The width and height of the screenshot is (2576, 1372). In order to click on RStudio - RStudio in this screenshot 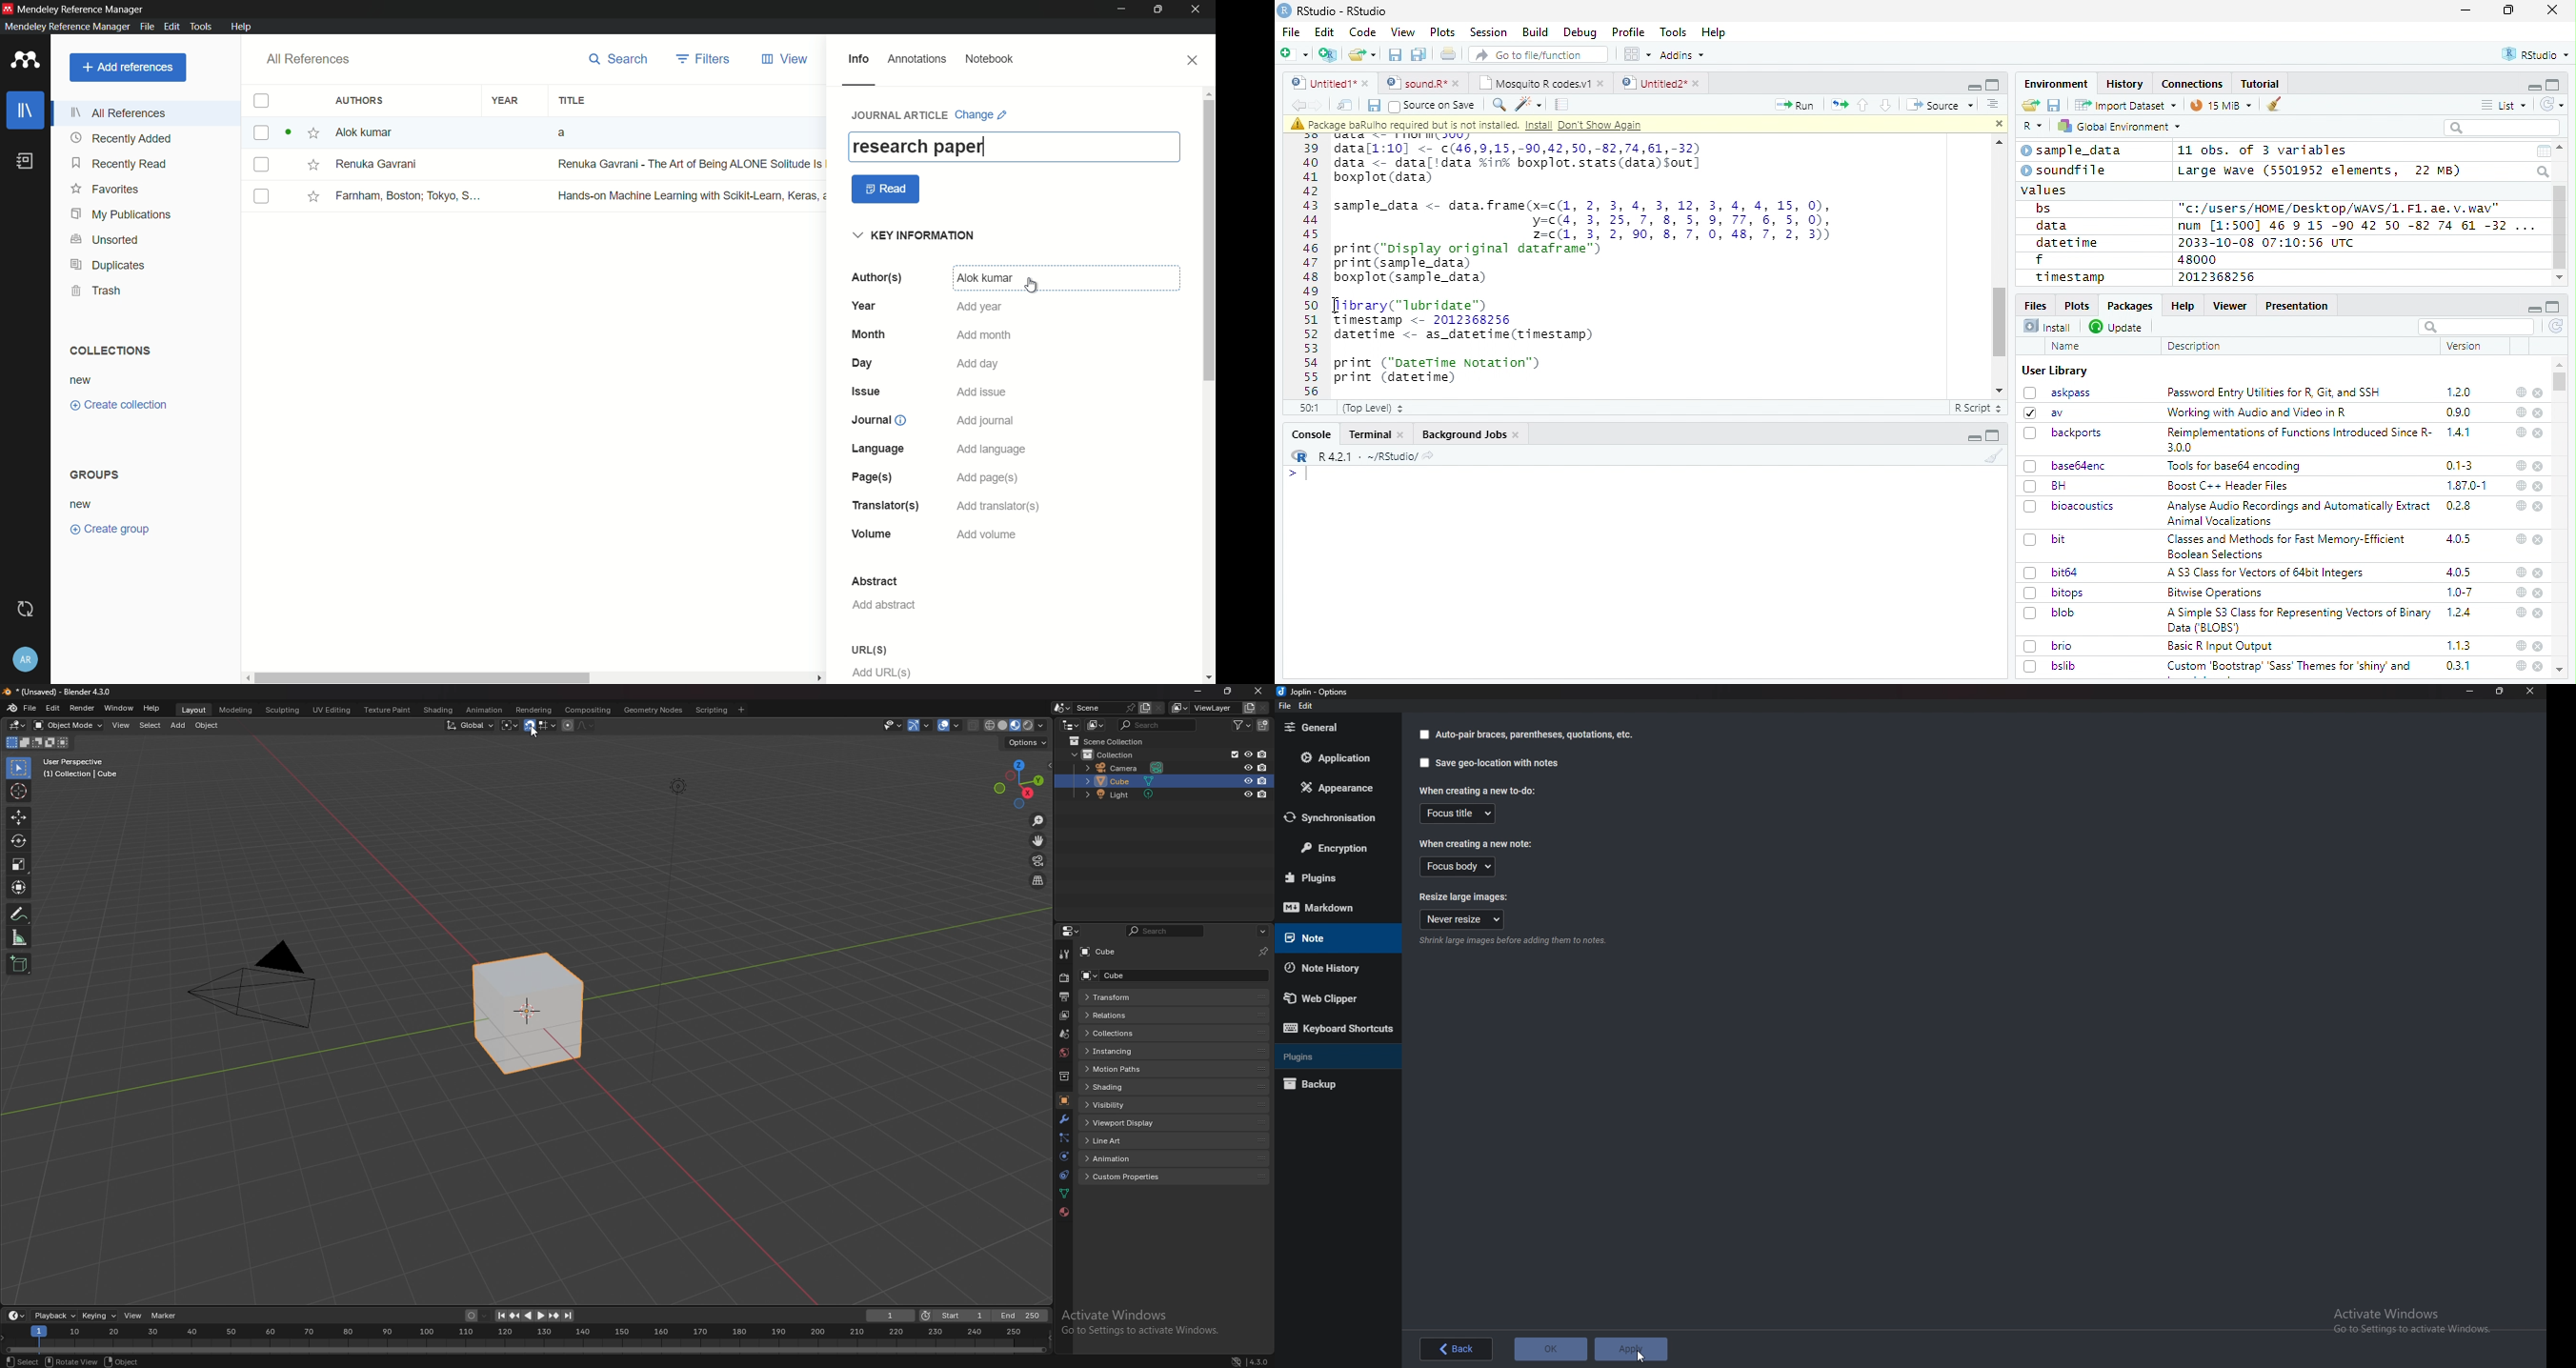, I will do `click(1342, 10)`.